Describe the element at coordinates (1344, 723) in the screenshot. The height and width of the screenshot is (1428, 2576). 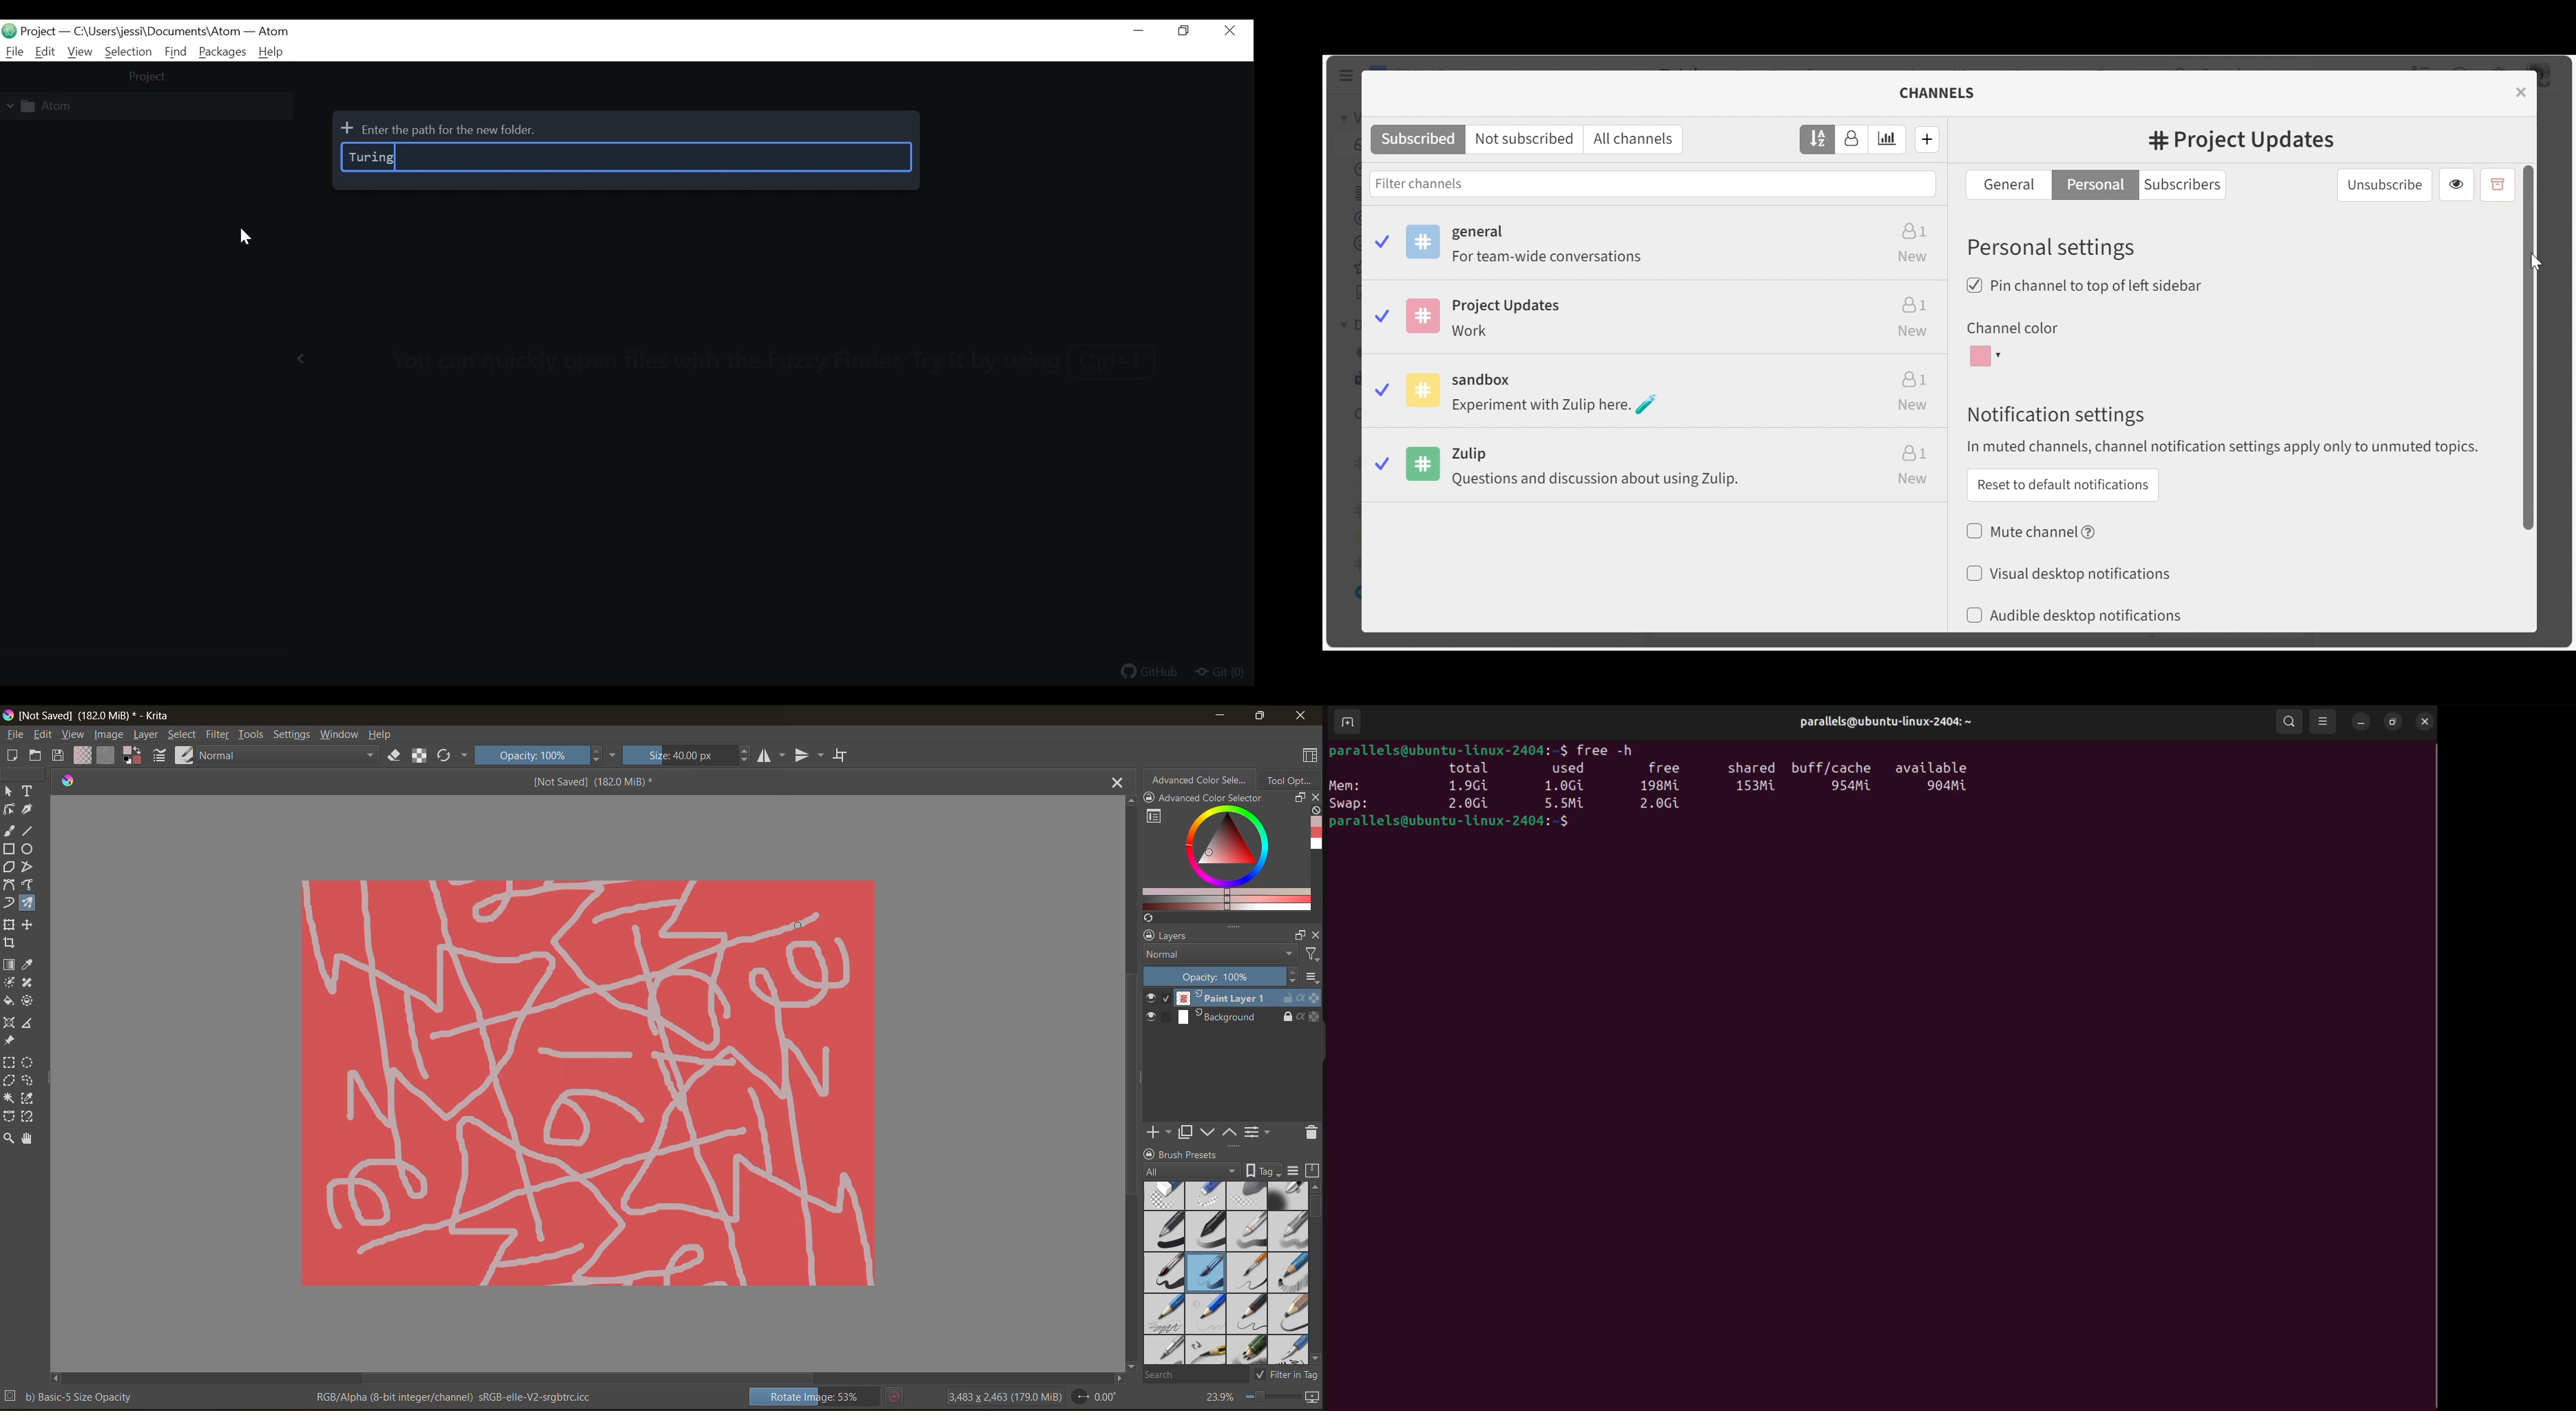
I see `add terminal` at that location.